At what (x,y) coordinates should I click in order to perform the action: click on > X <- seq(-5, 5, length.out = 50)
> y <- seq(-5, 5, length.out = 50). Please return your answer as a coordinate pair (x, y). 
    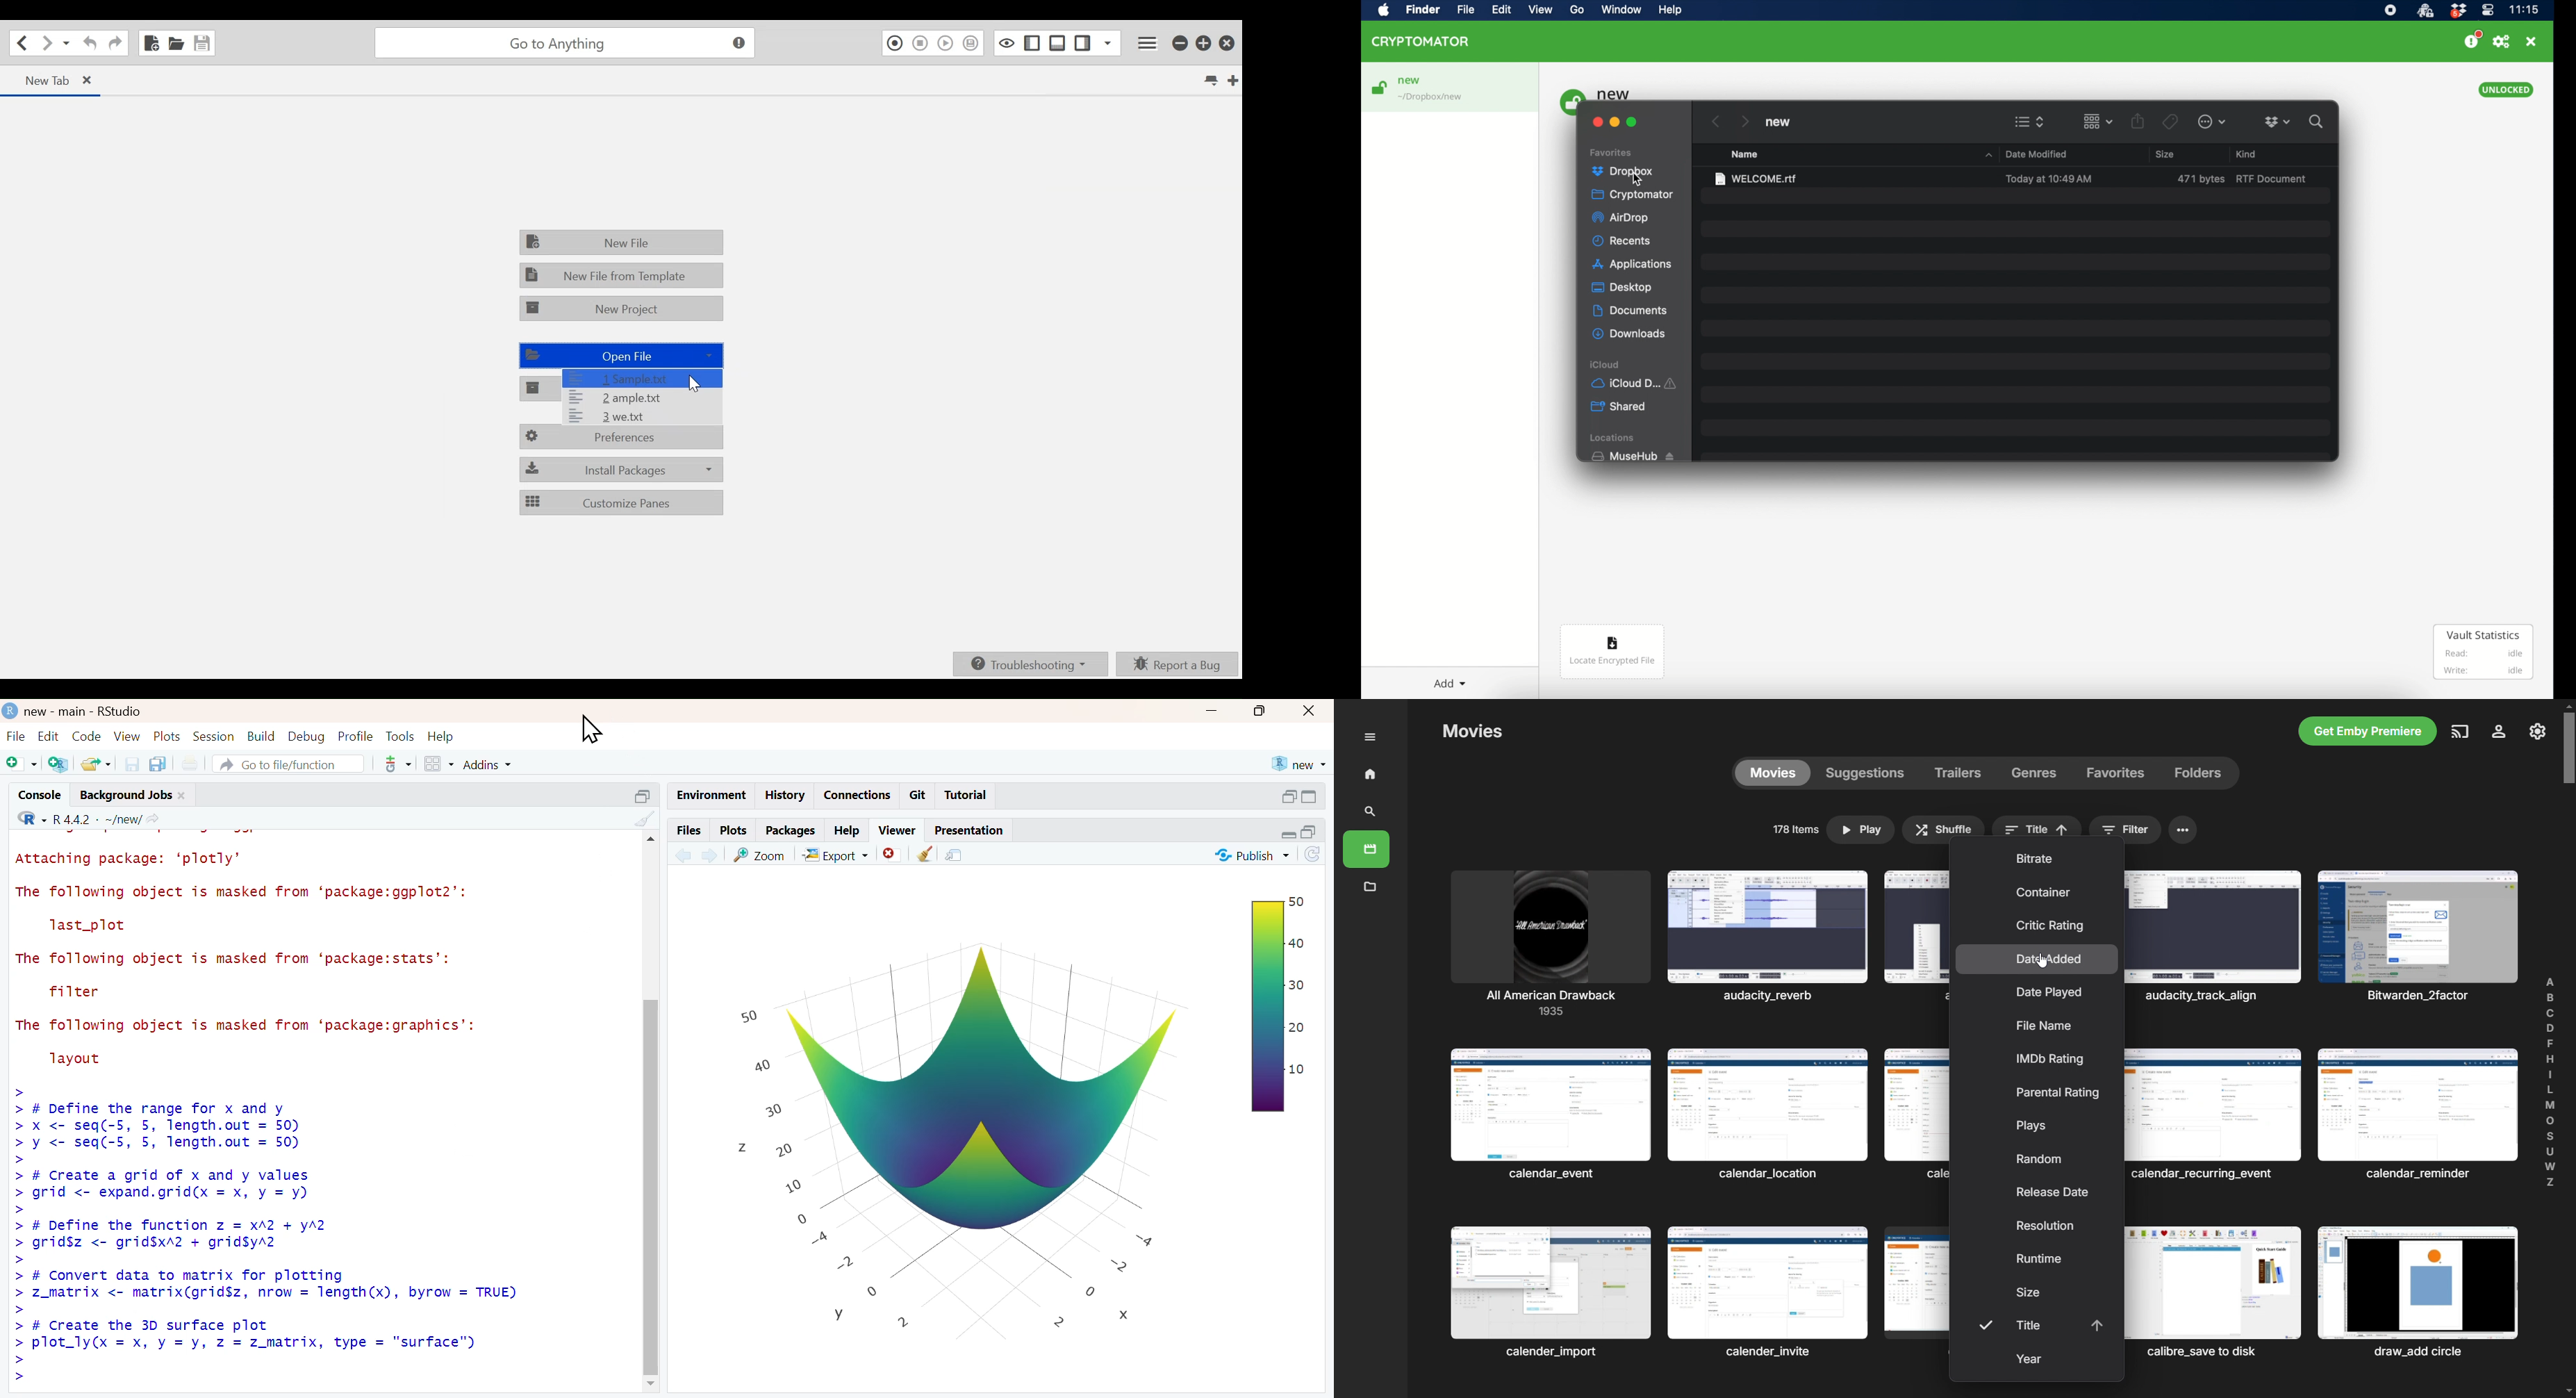
    Looking at the image, I should click on (165, 1136).